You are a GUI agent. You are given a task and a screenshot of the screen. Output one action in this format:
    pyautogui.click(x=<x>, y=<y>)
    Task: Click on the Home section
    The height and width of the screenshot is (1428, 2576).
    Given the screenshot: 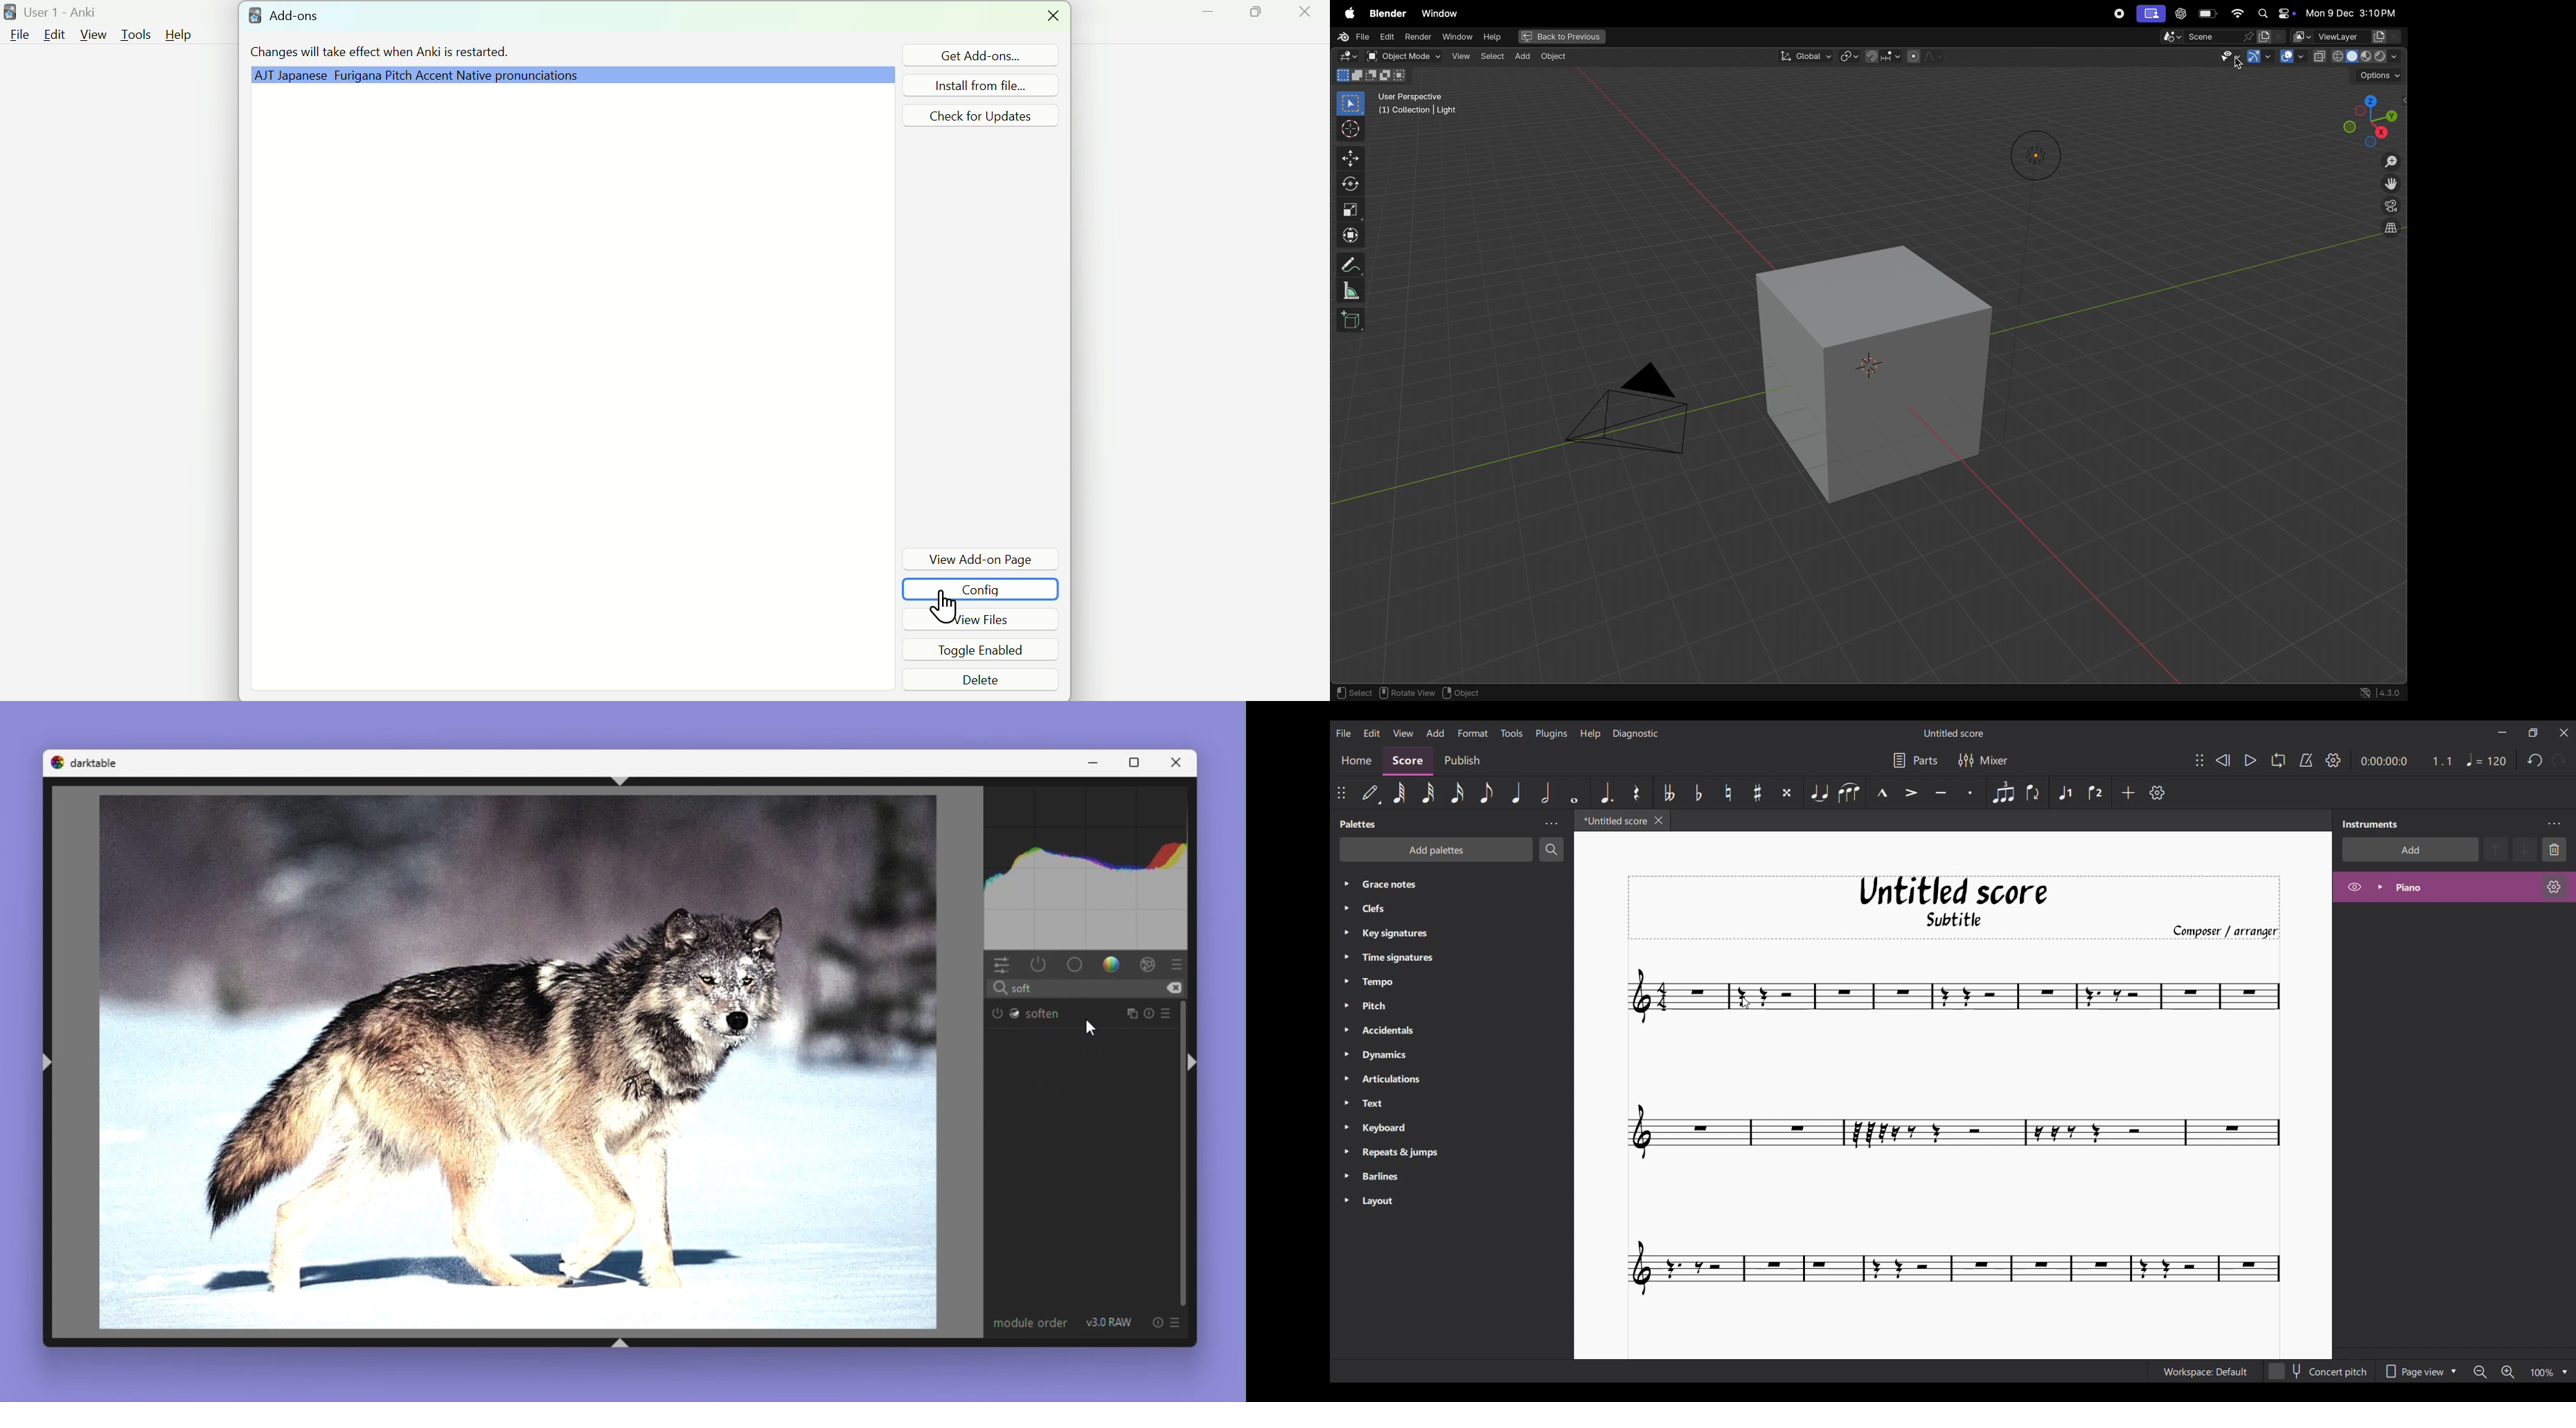 What is the action you would take?
    pyautogui.click(x=1357, y=760)
    